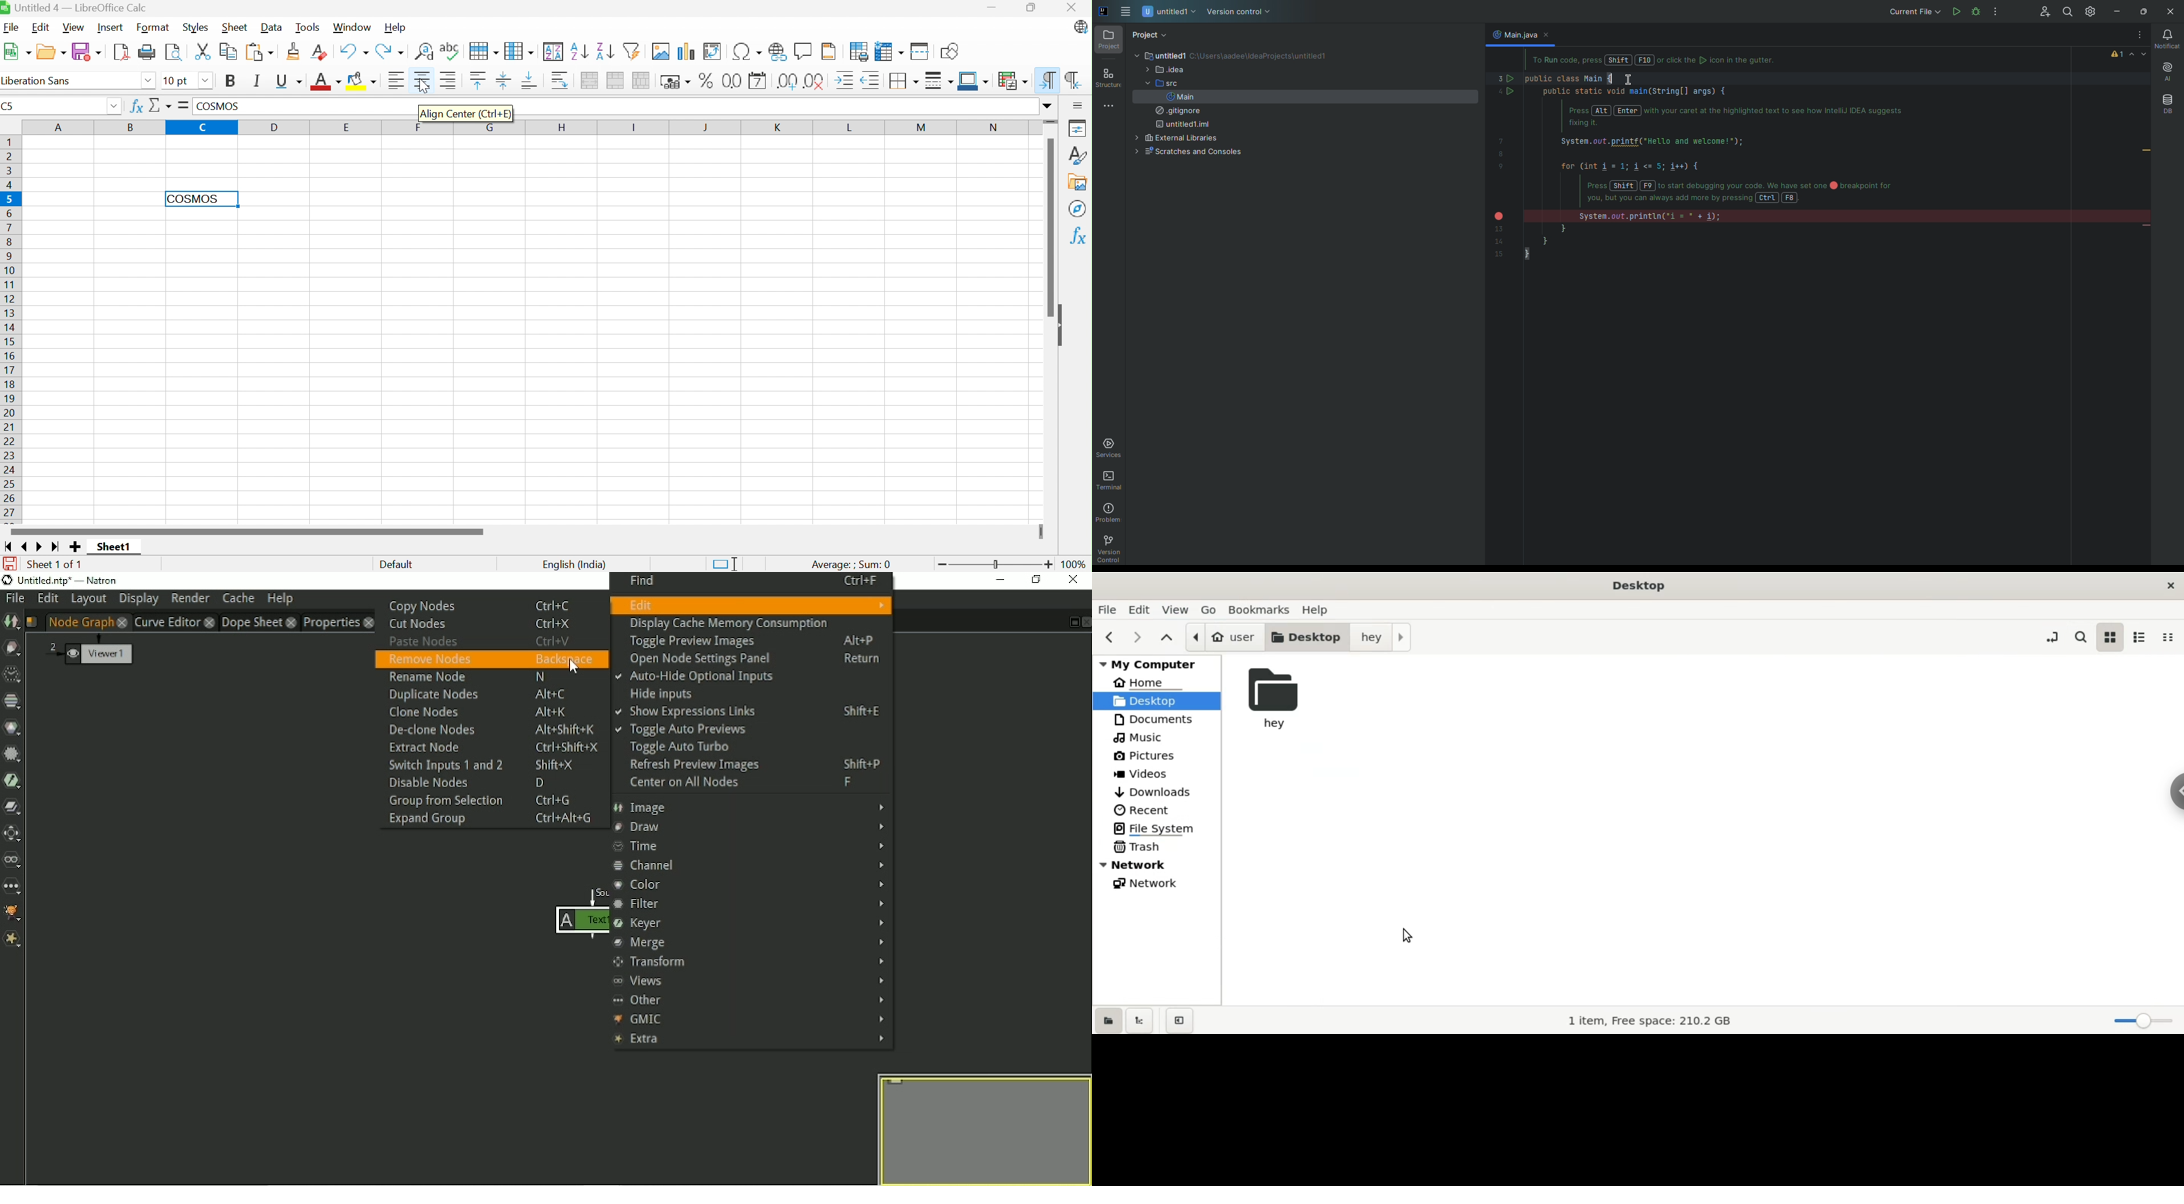 The height and width of the screenshot is (1204, 2184). What do you see at coordinates (504, 82) in the screenshot?
I see `Center Vertically` at bounding box center [504, 82].